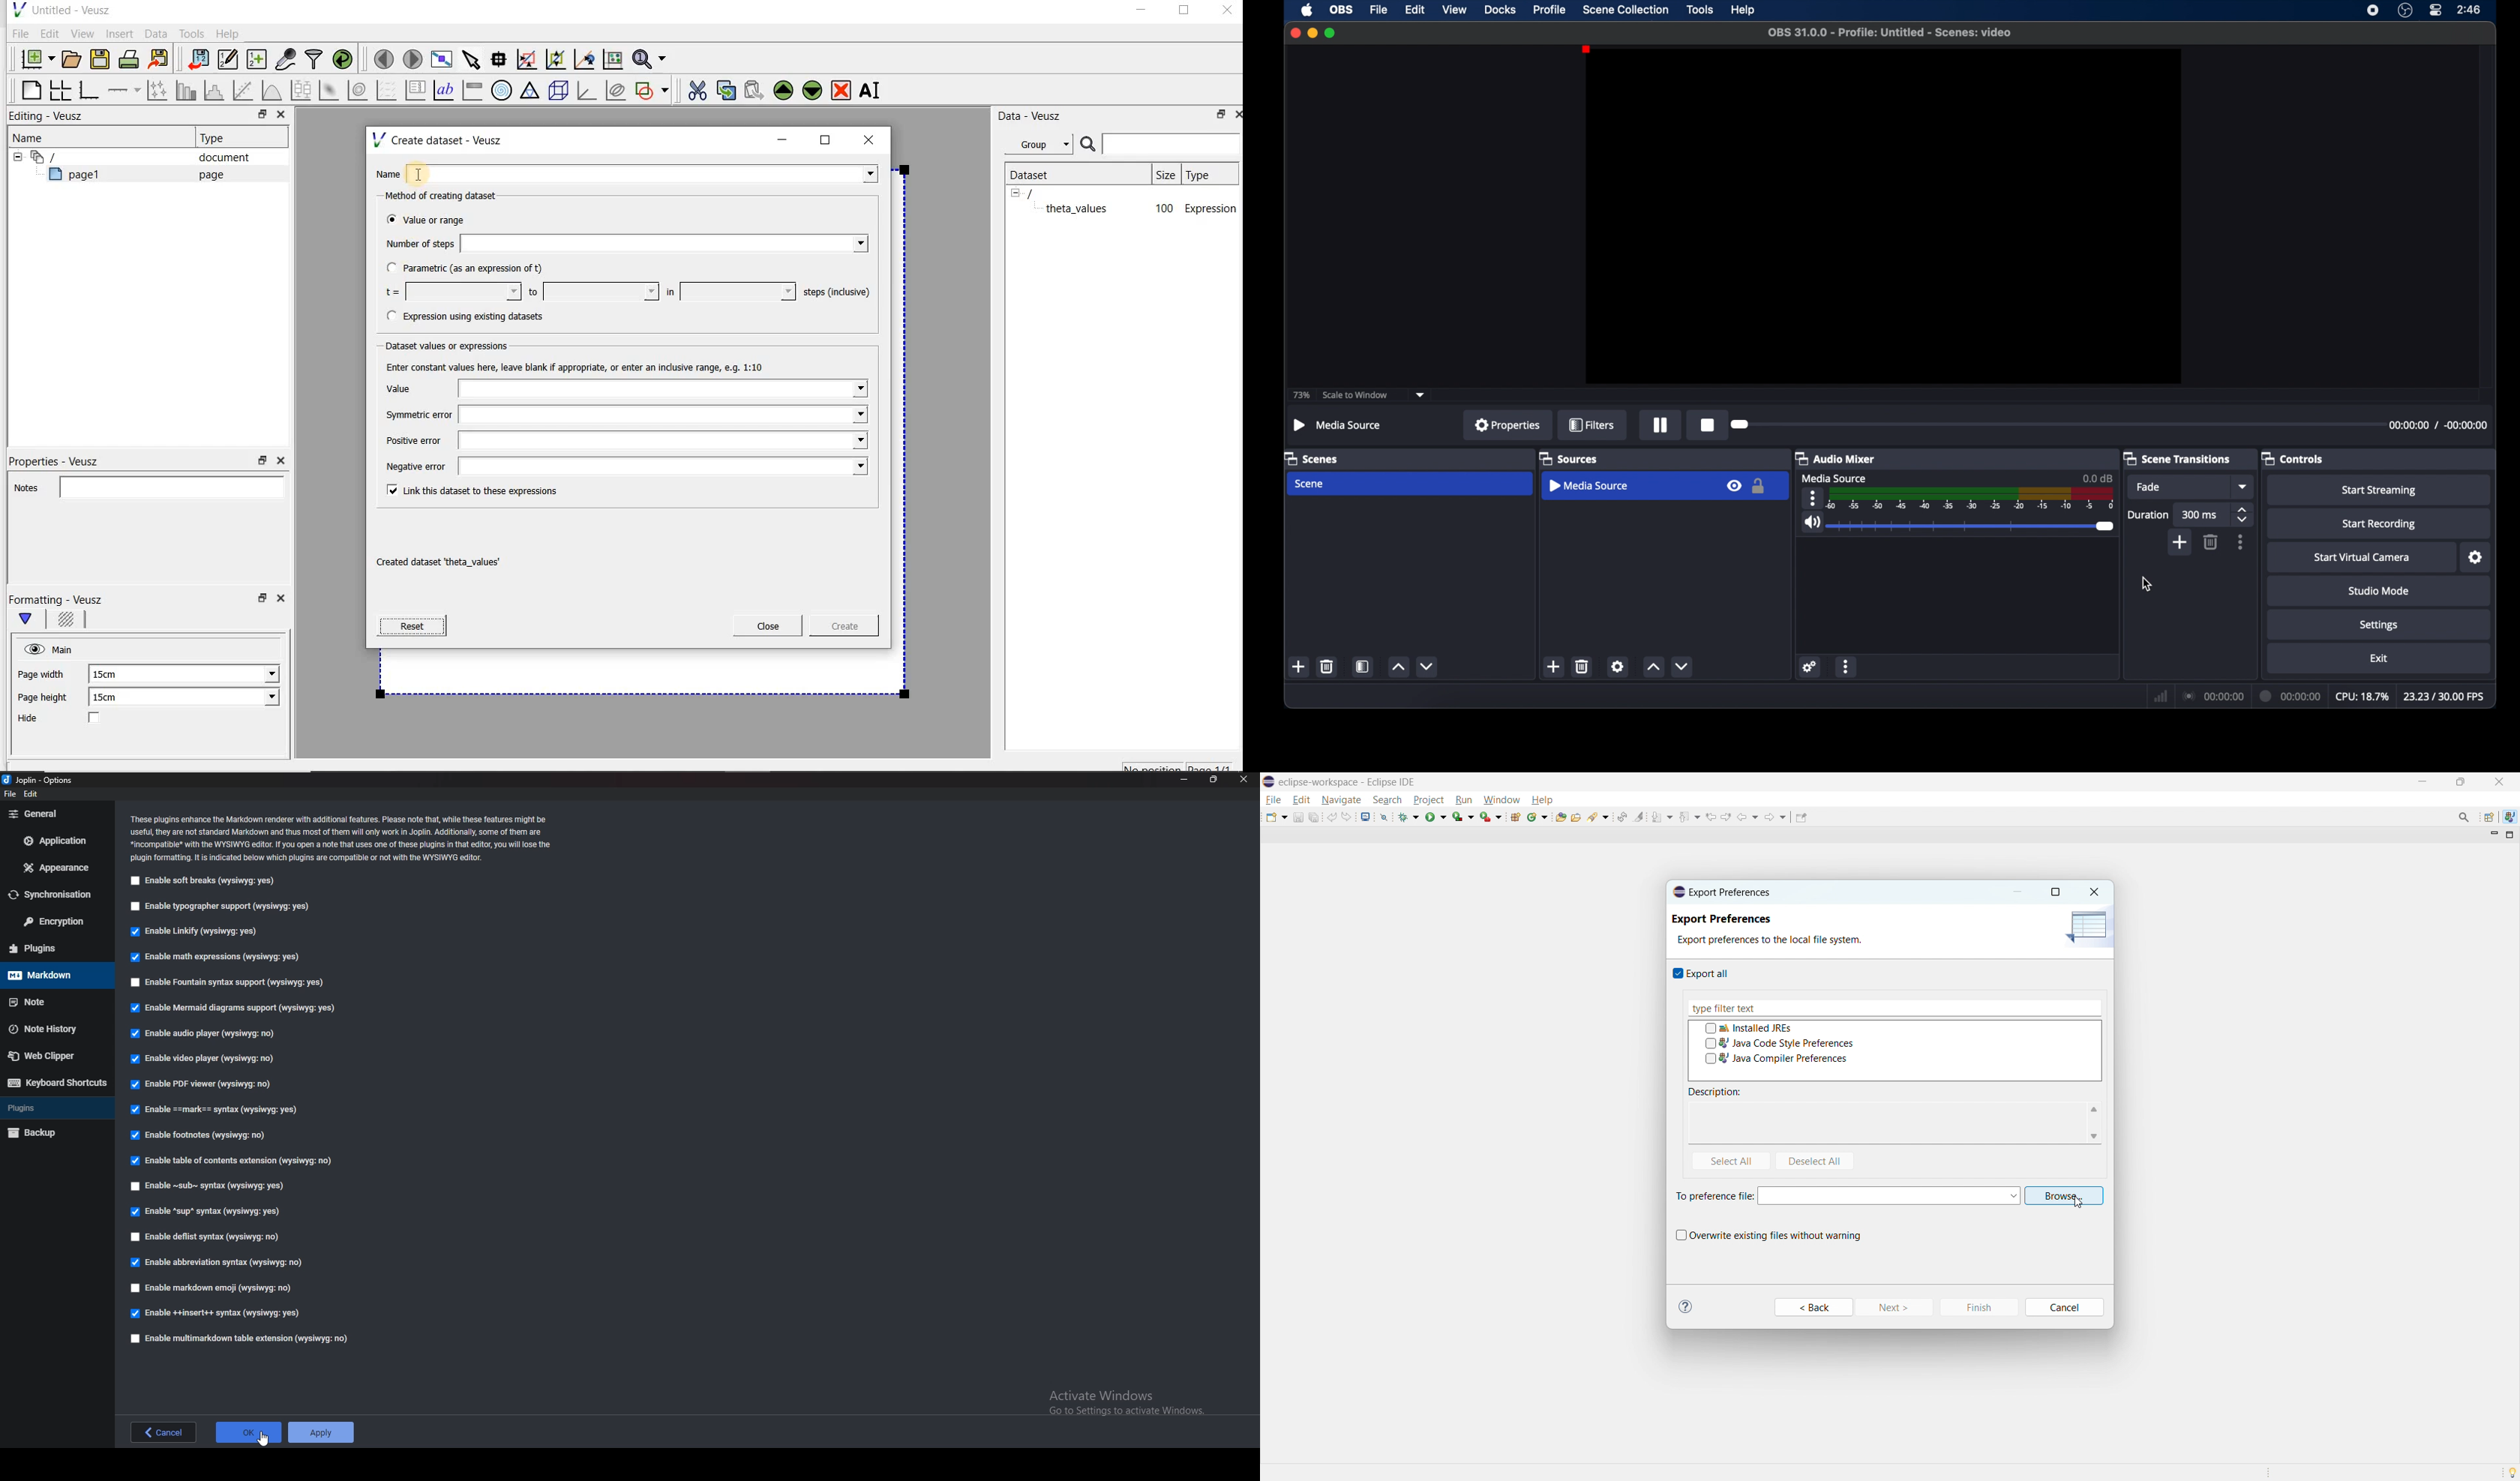 This screenshot has width=2520, height=1484. What do you see at coordinates (1846, 667) in the screenshot?
I see `moreoptions` at bounding box center [1846, 667].